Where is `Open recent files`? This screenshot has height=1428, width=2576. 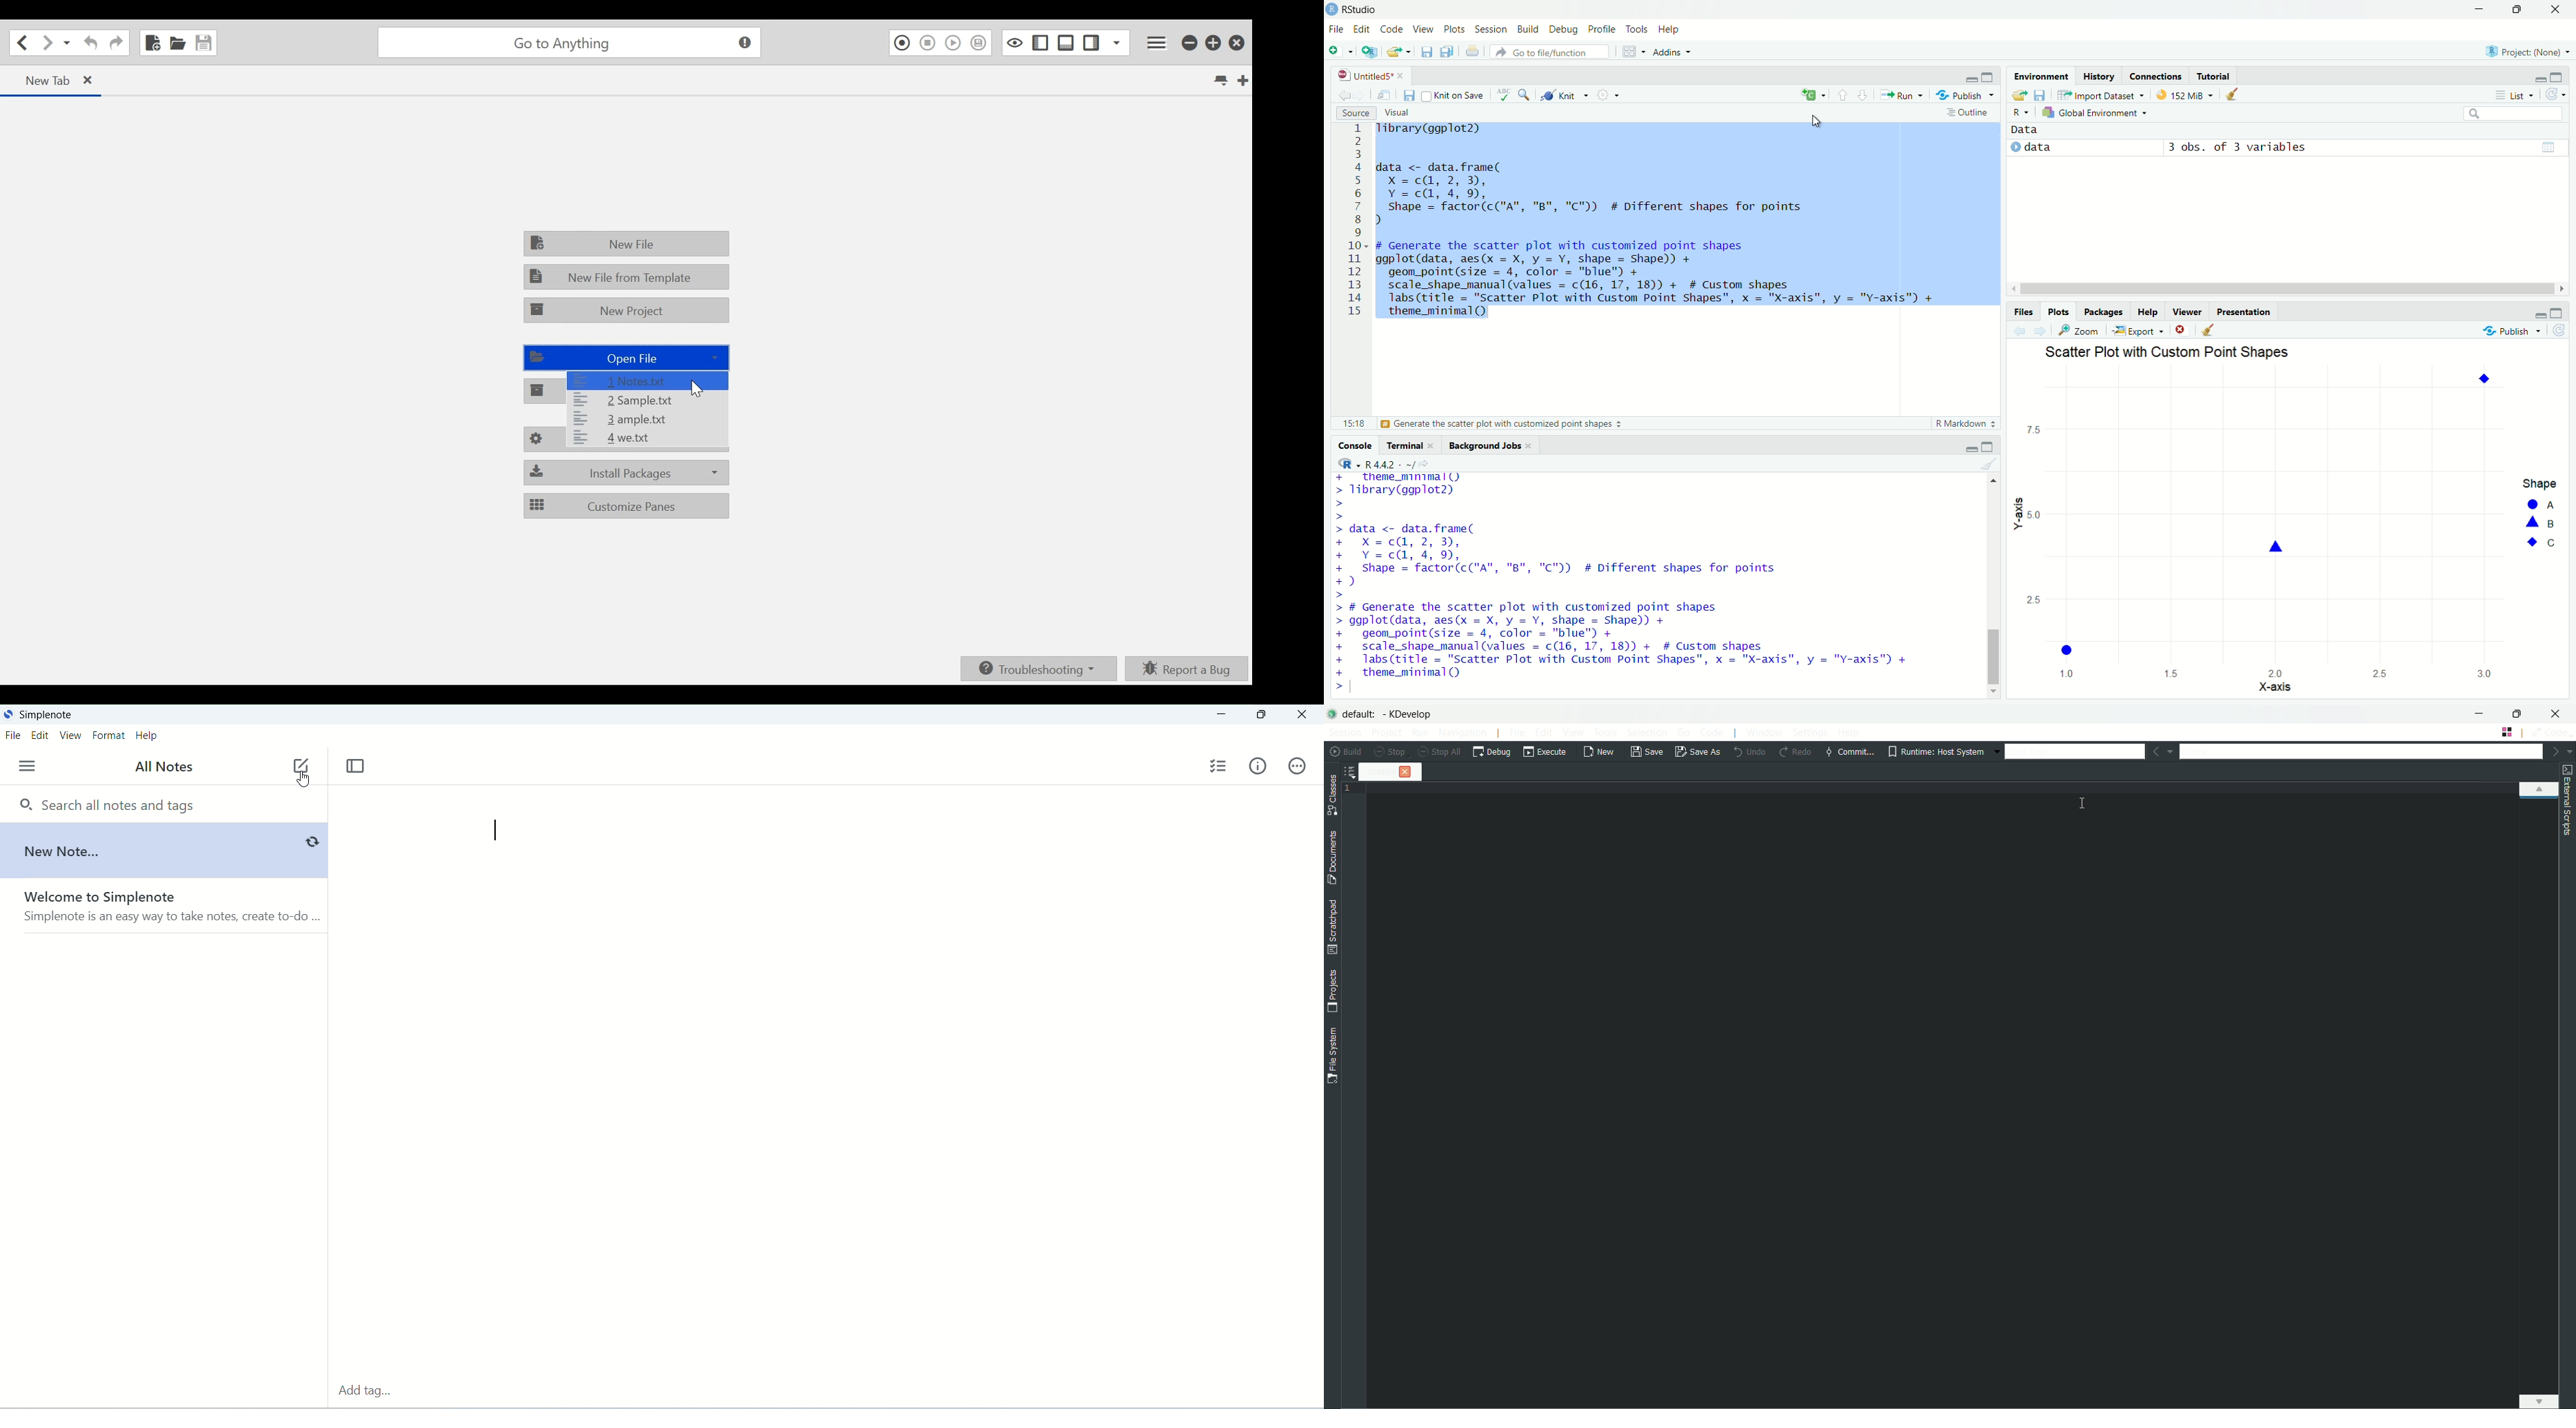
Open recent files is located at coordinates (1409, 52).